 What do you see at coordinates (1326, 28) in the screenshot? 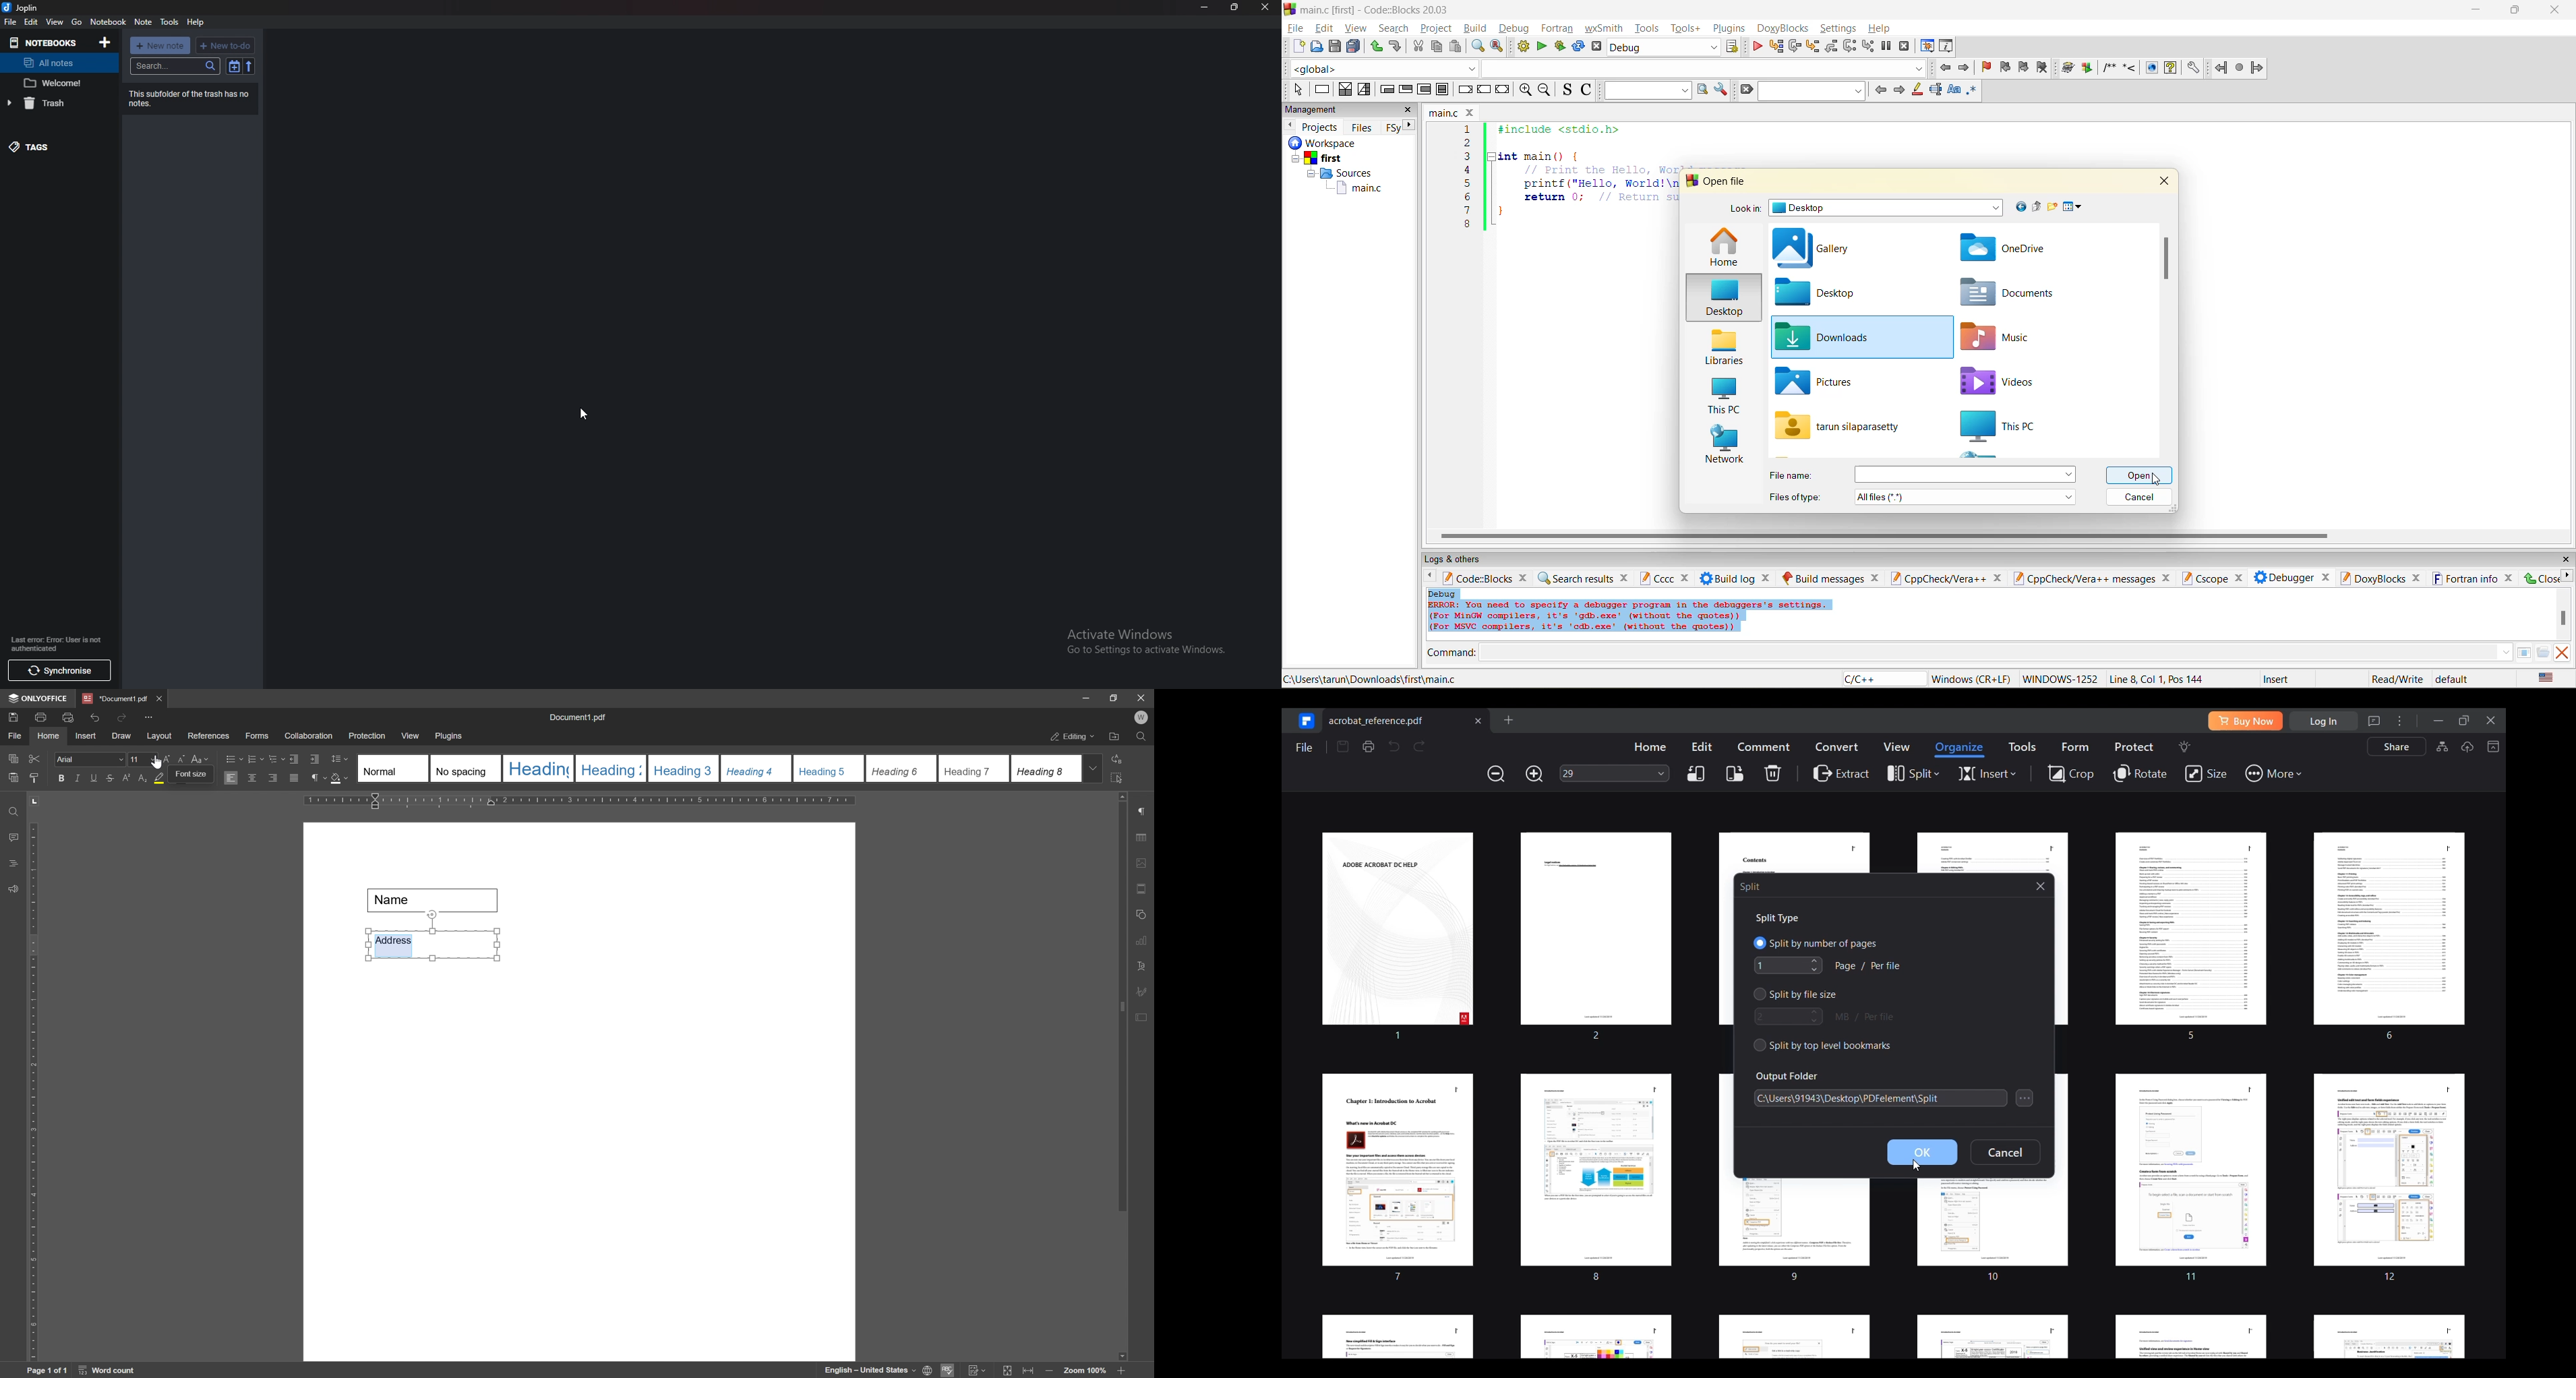
I see `edit` at bounding box center [1326, 28].